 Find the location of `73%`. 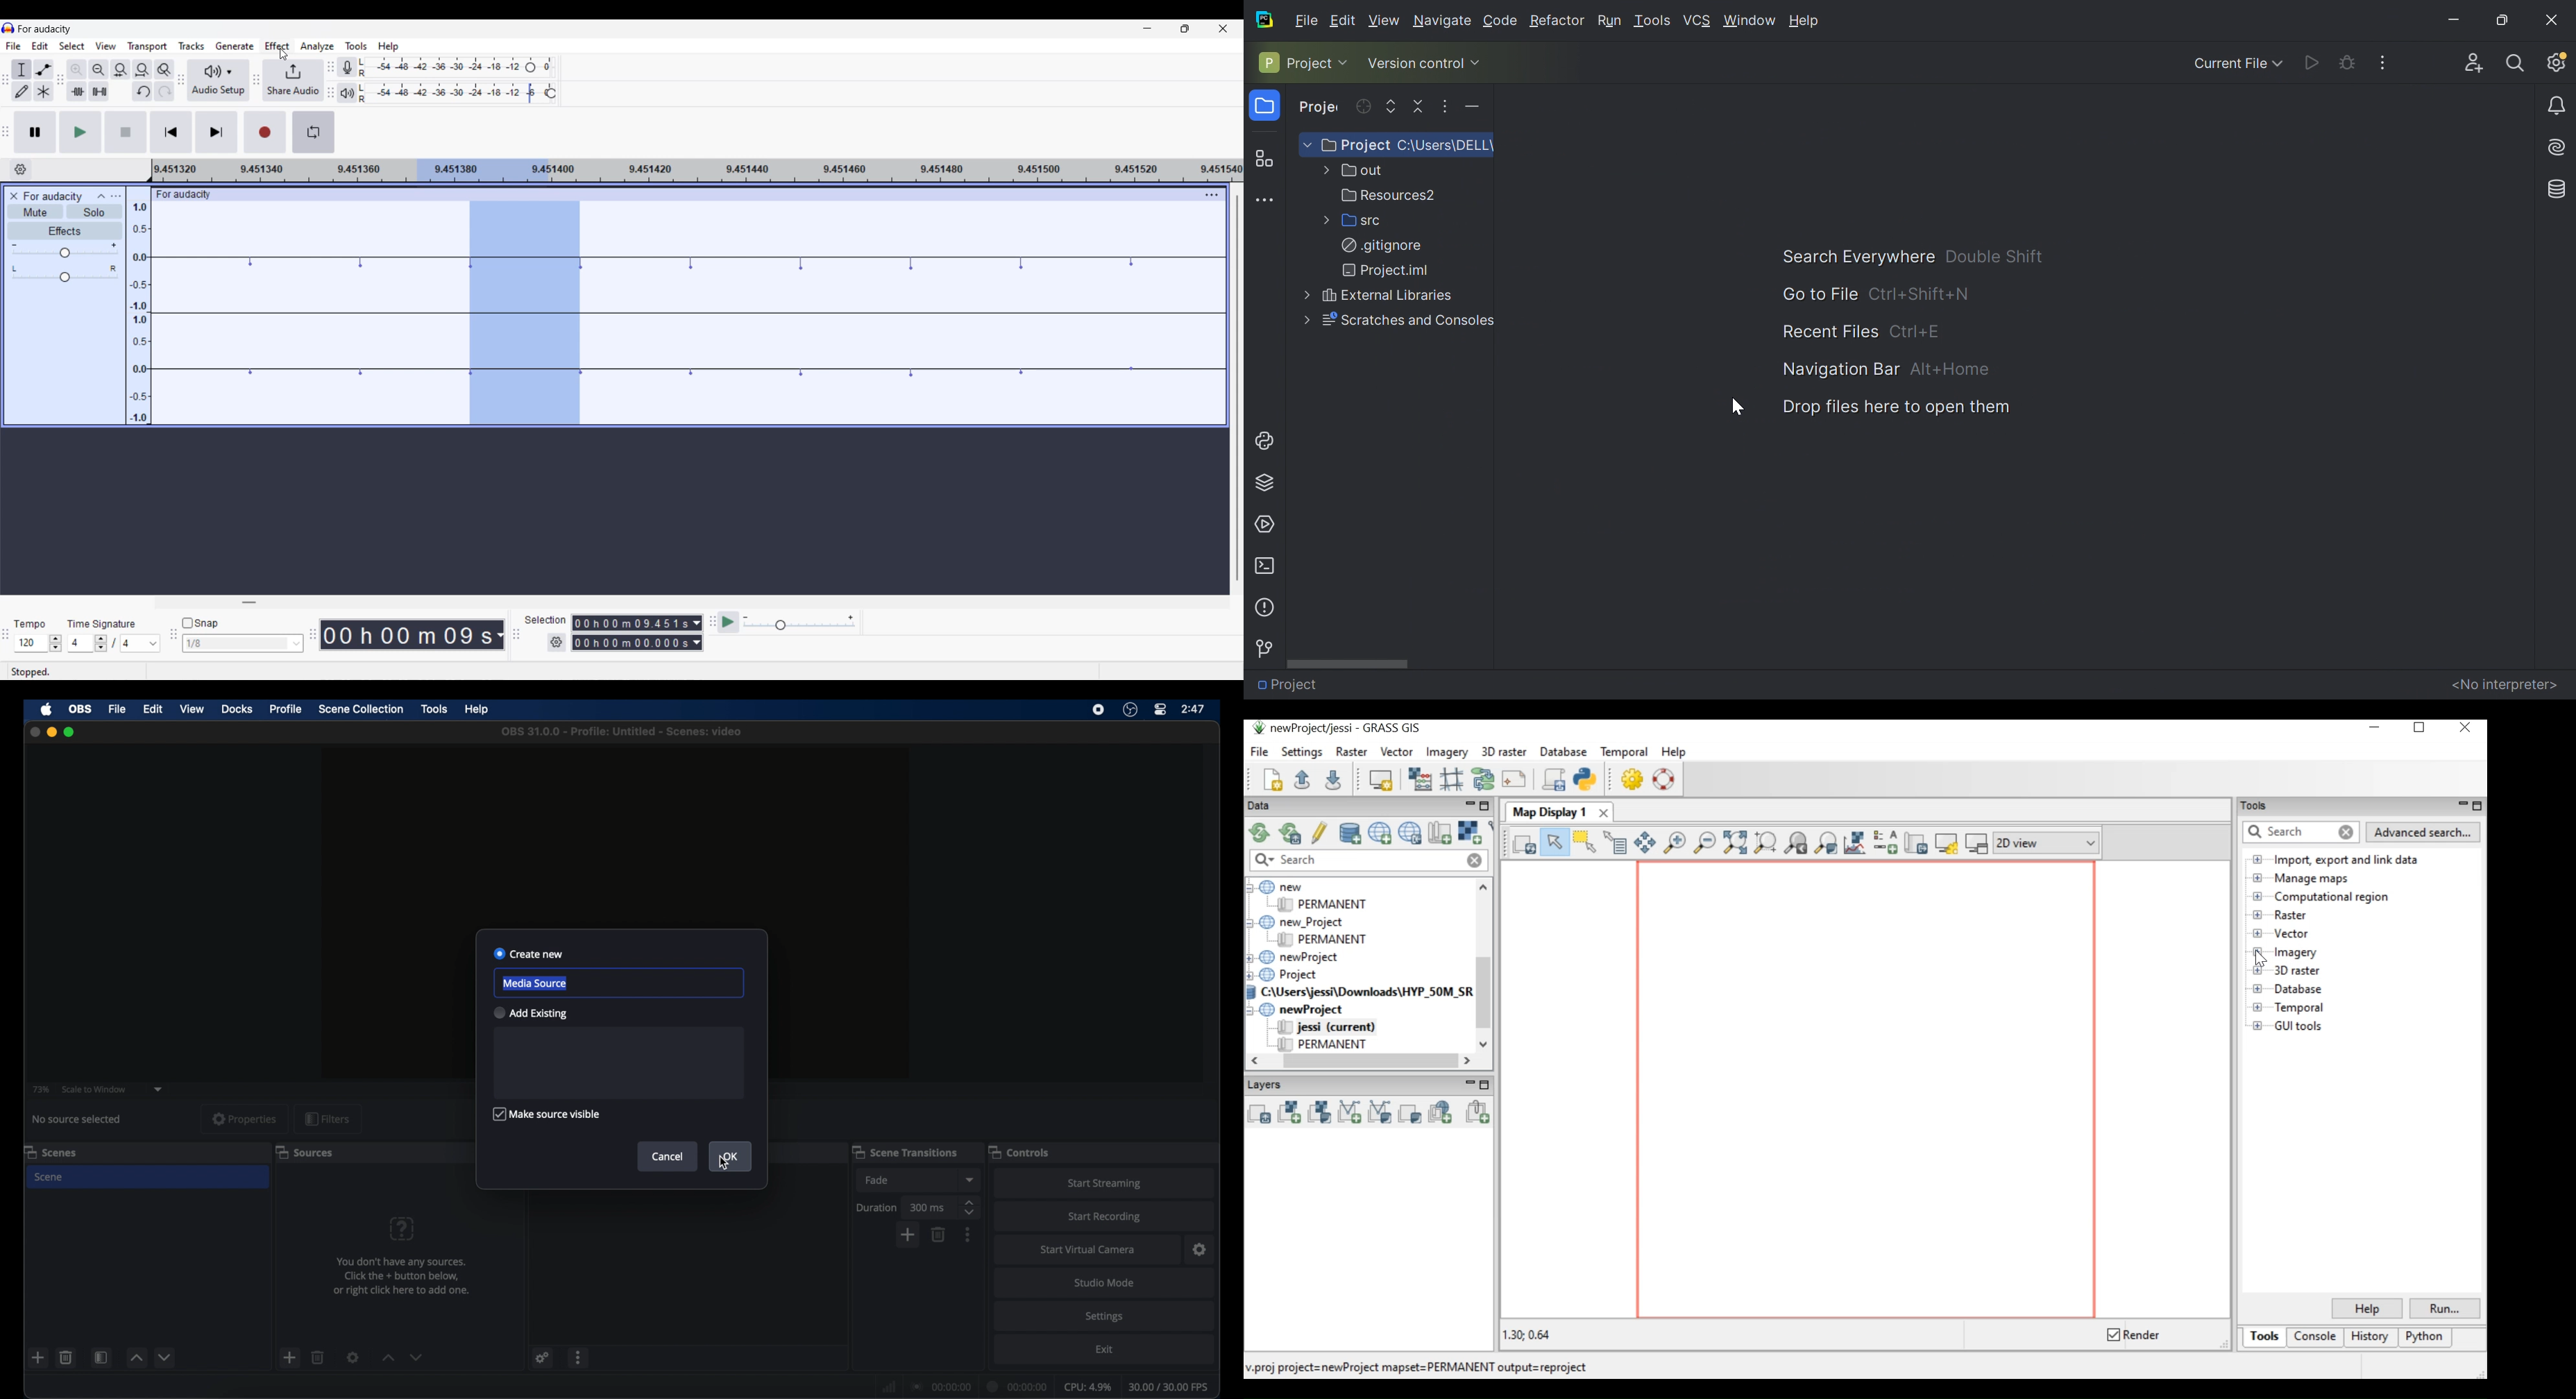

73% is located at coordinates (41, 1090).